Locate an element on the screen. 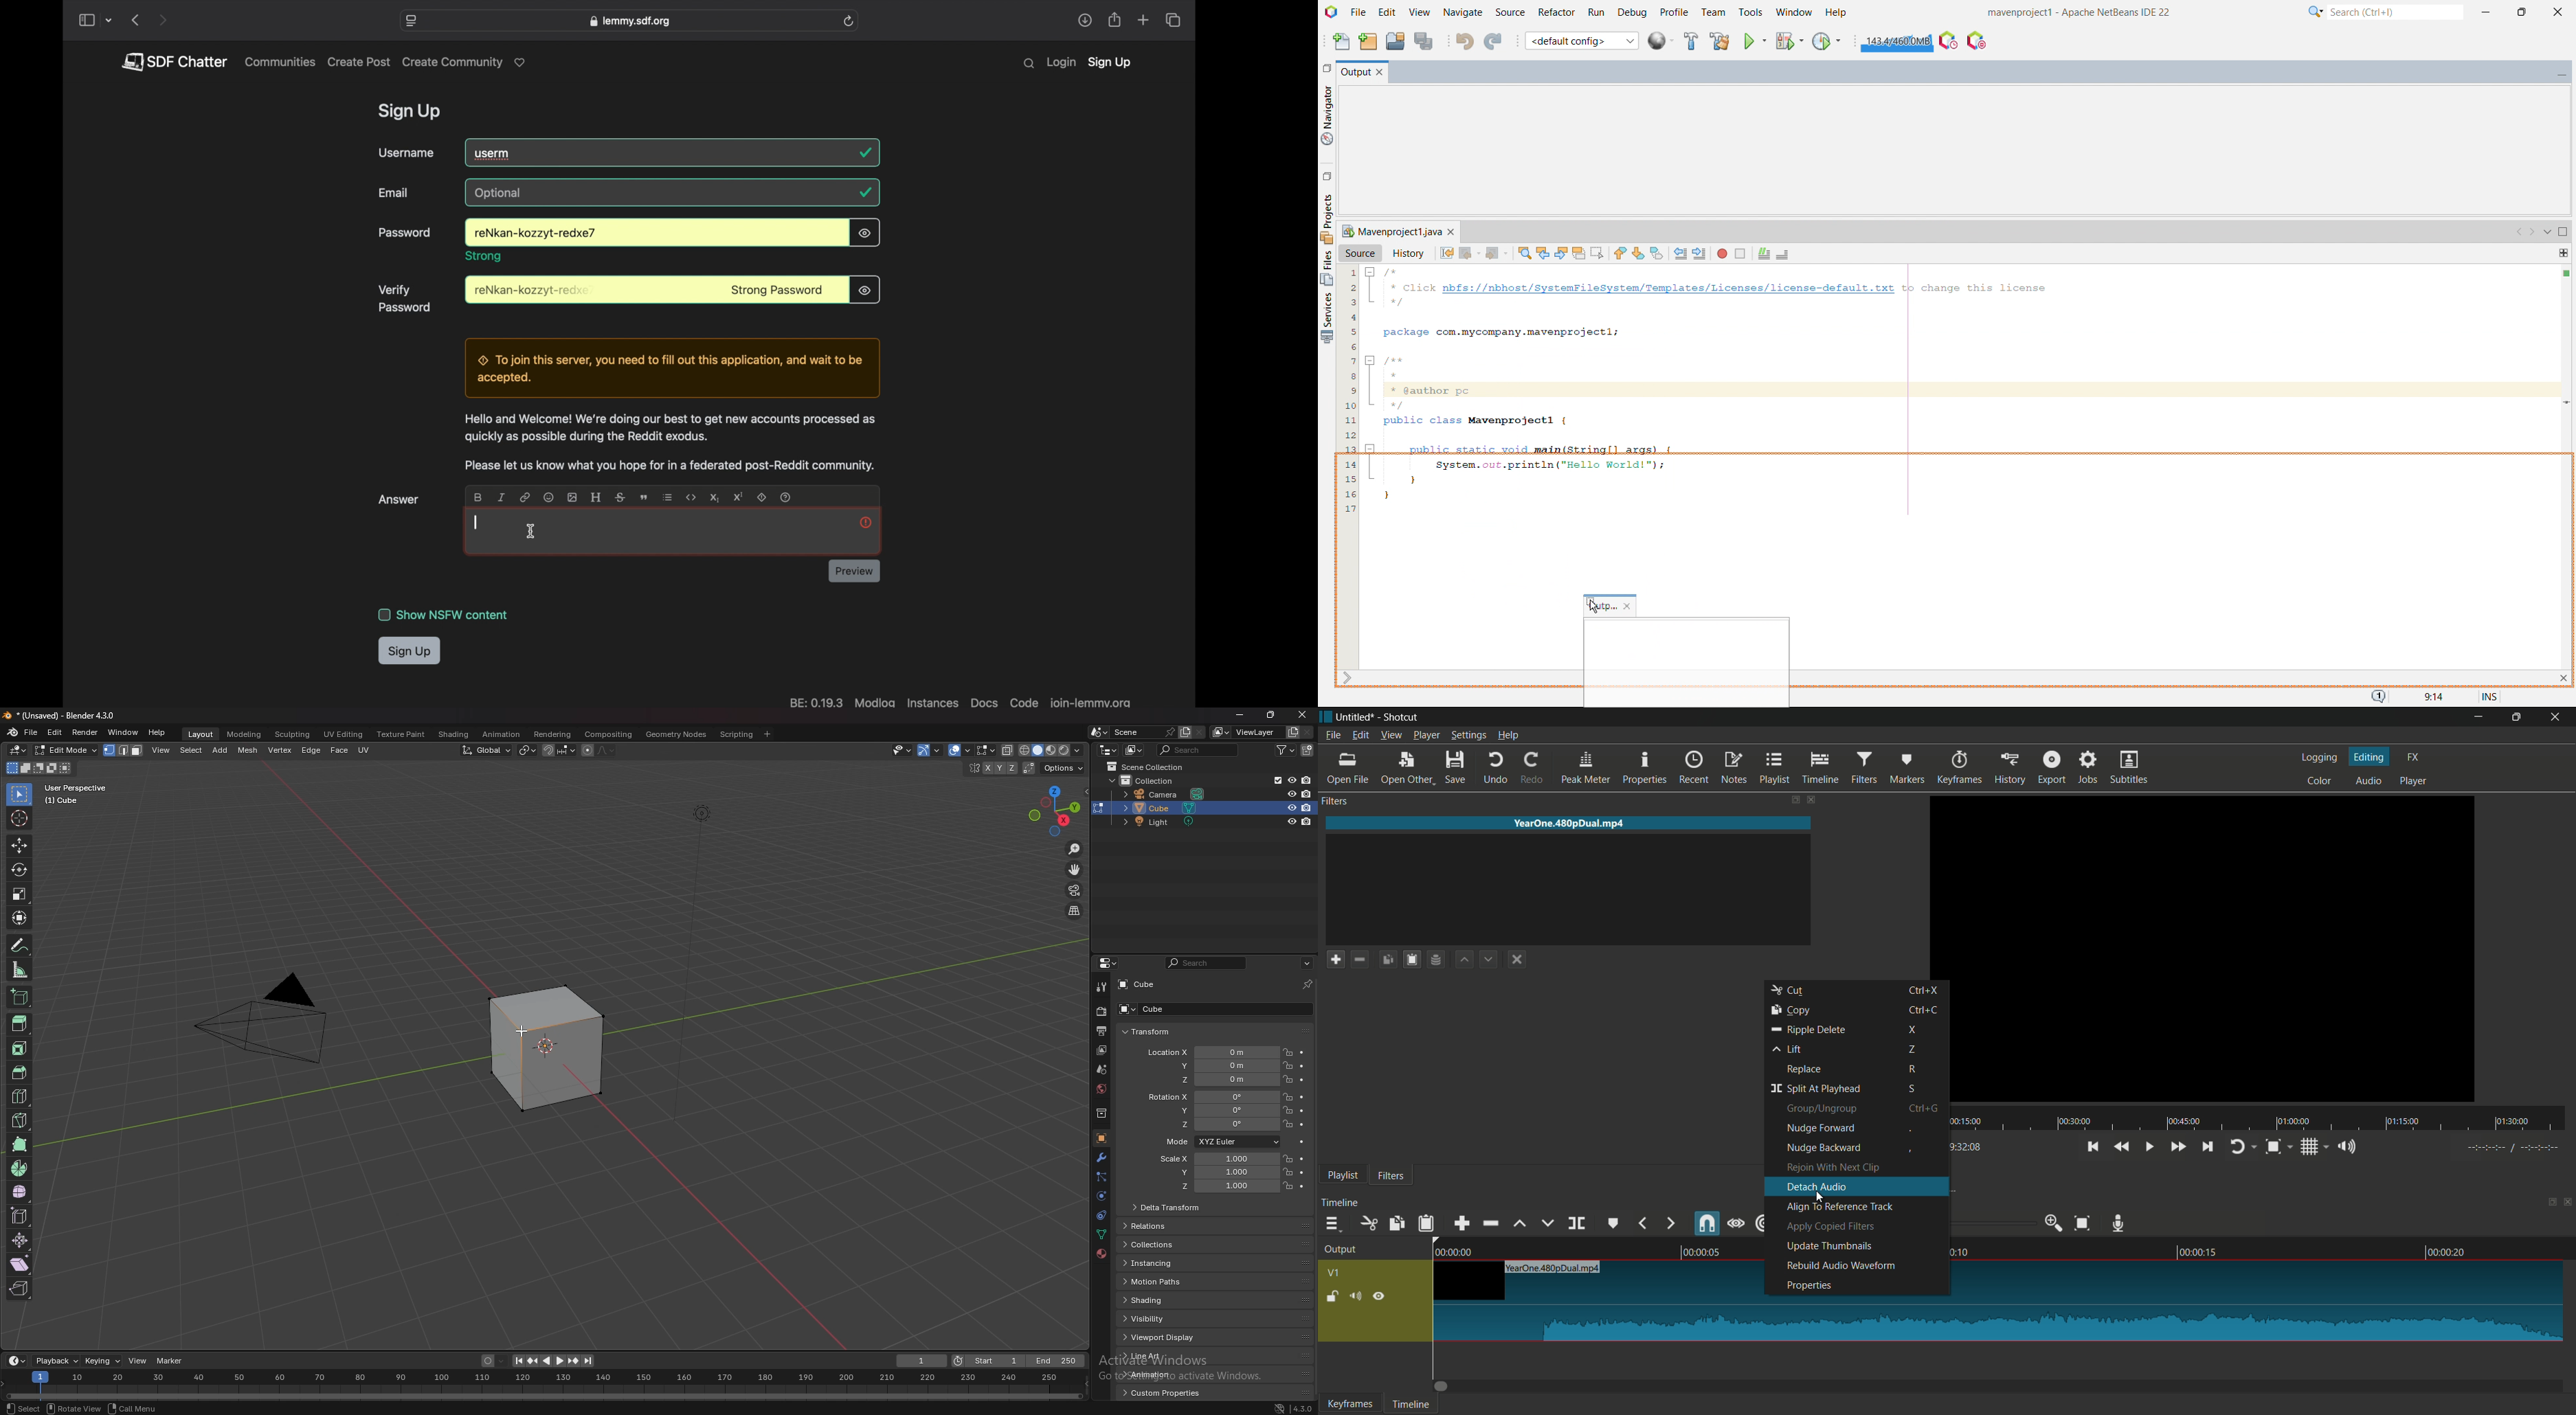 The height and width of the screenshot is (1428, 2576). 00:00:05 is located at coordinates (1710, 1253).